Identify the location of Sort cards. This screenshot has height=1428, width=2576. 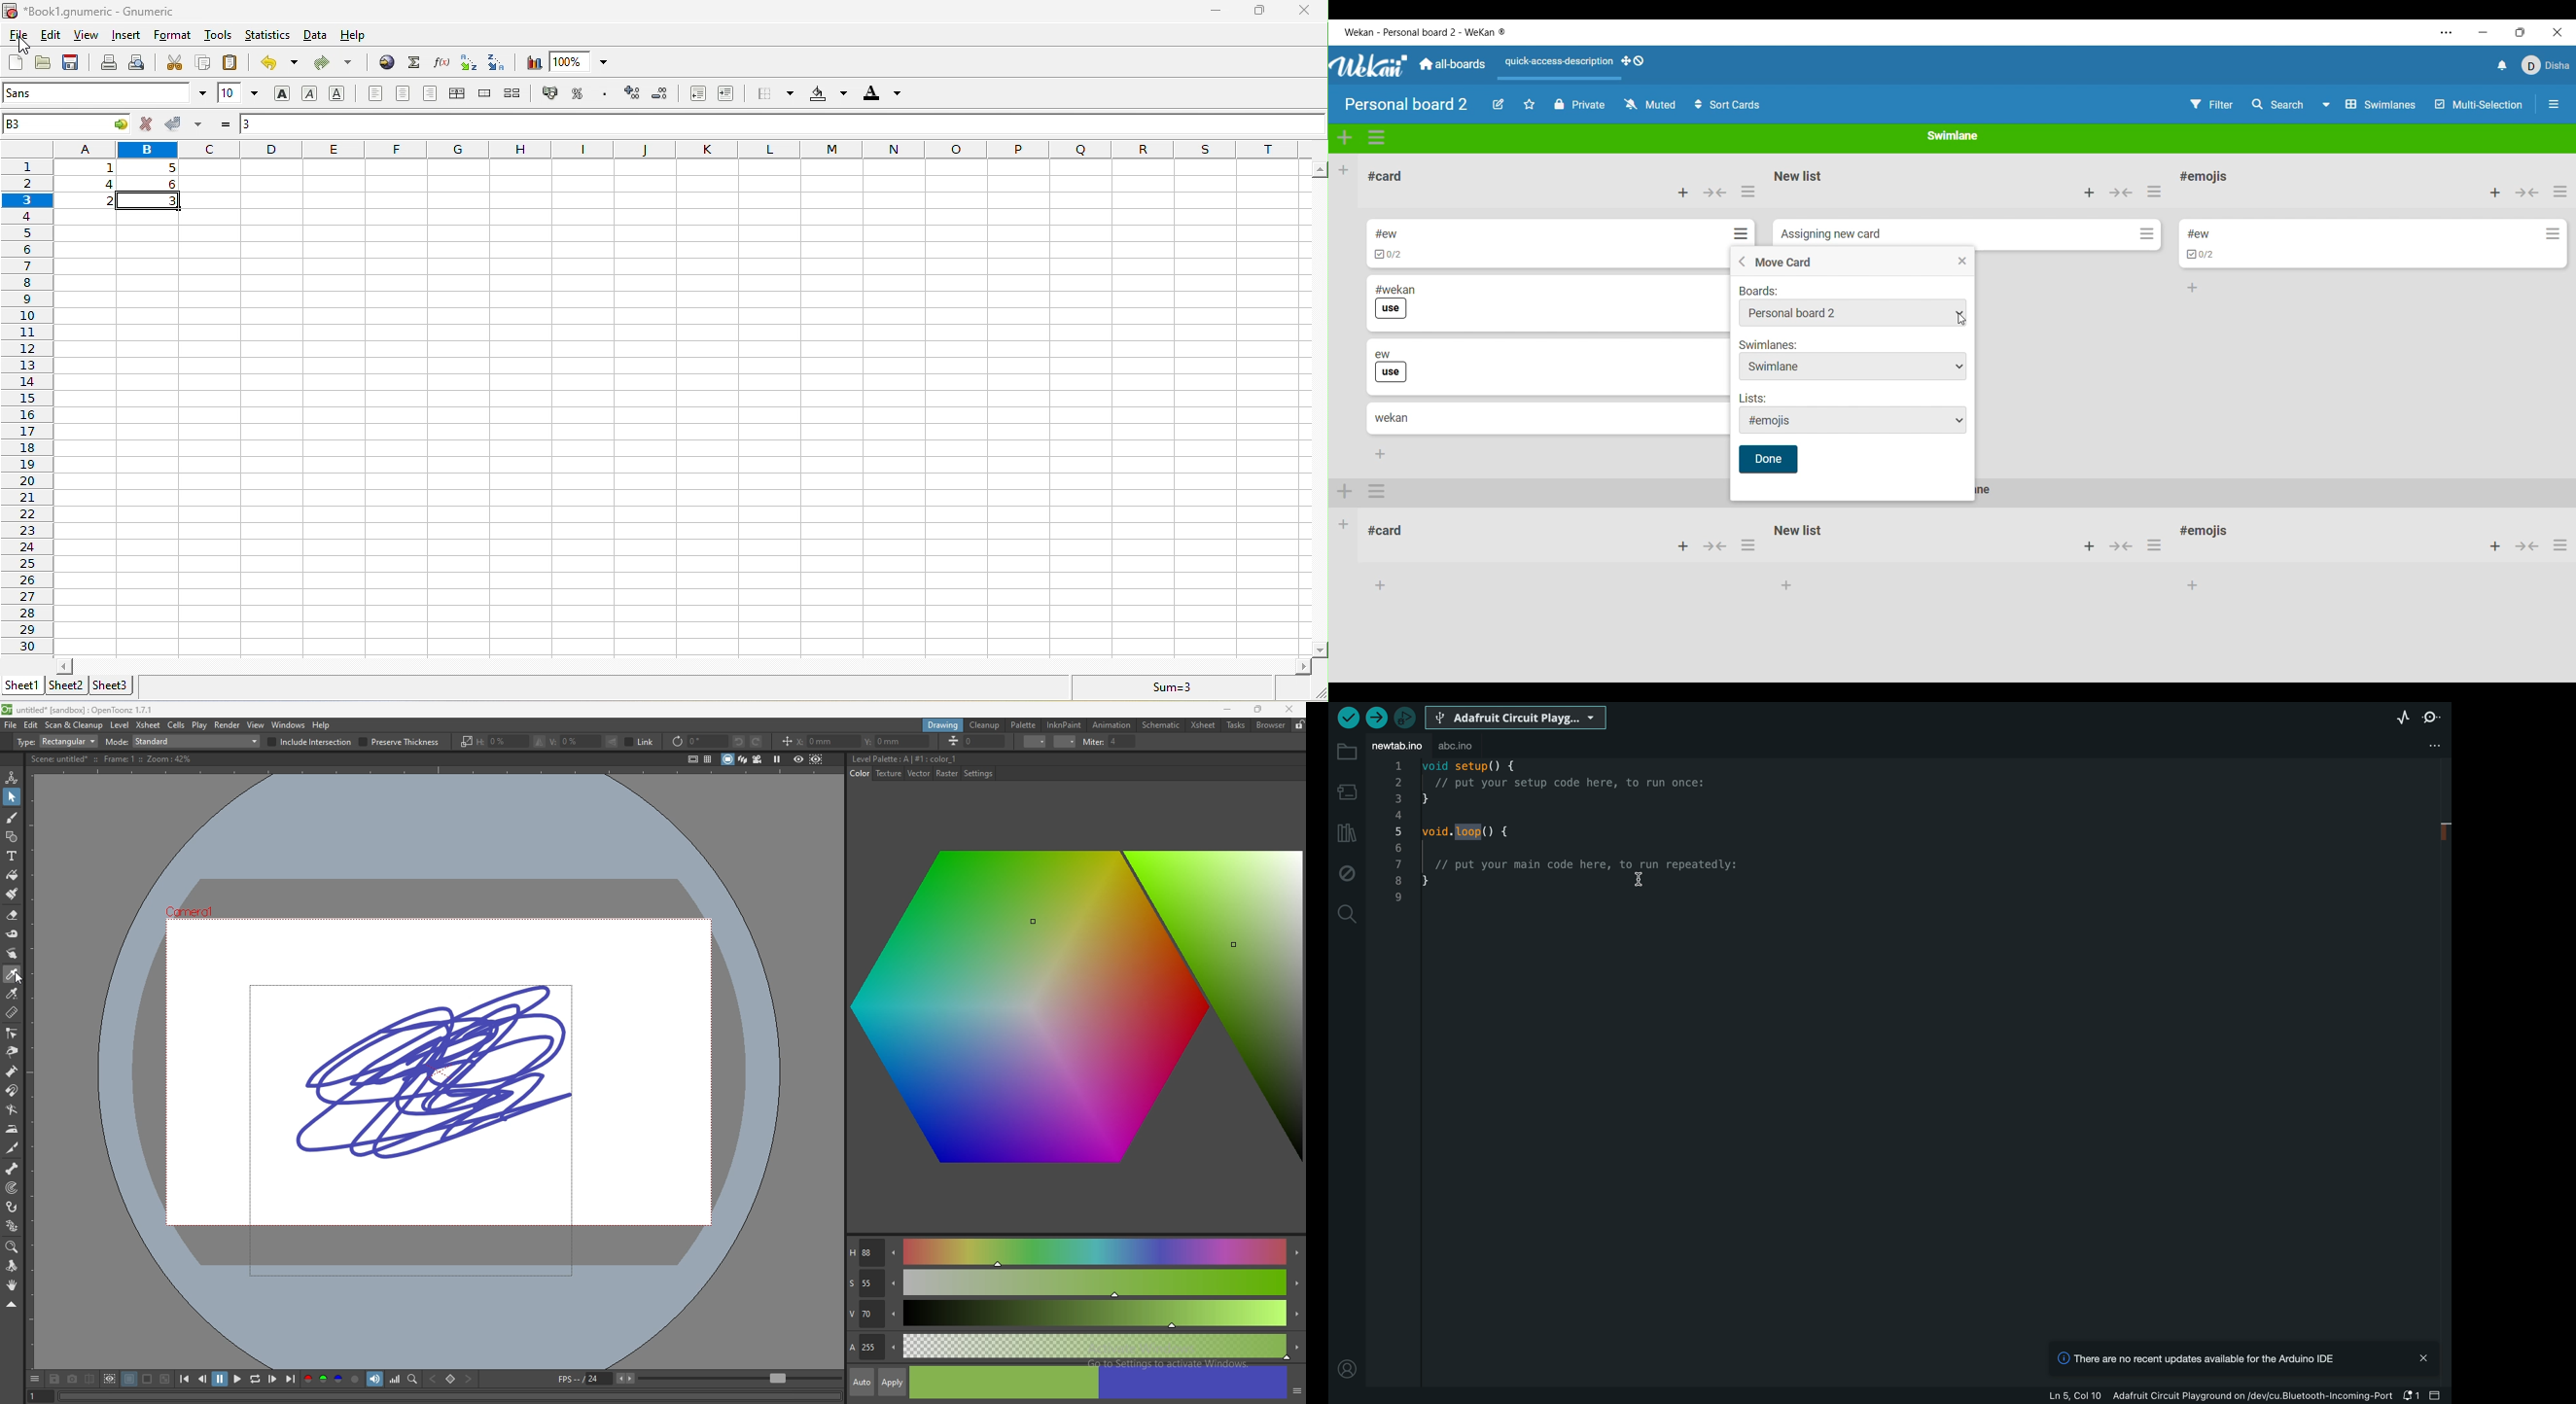
(1727, 105).